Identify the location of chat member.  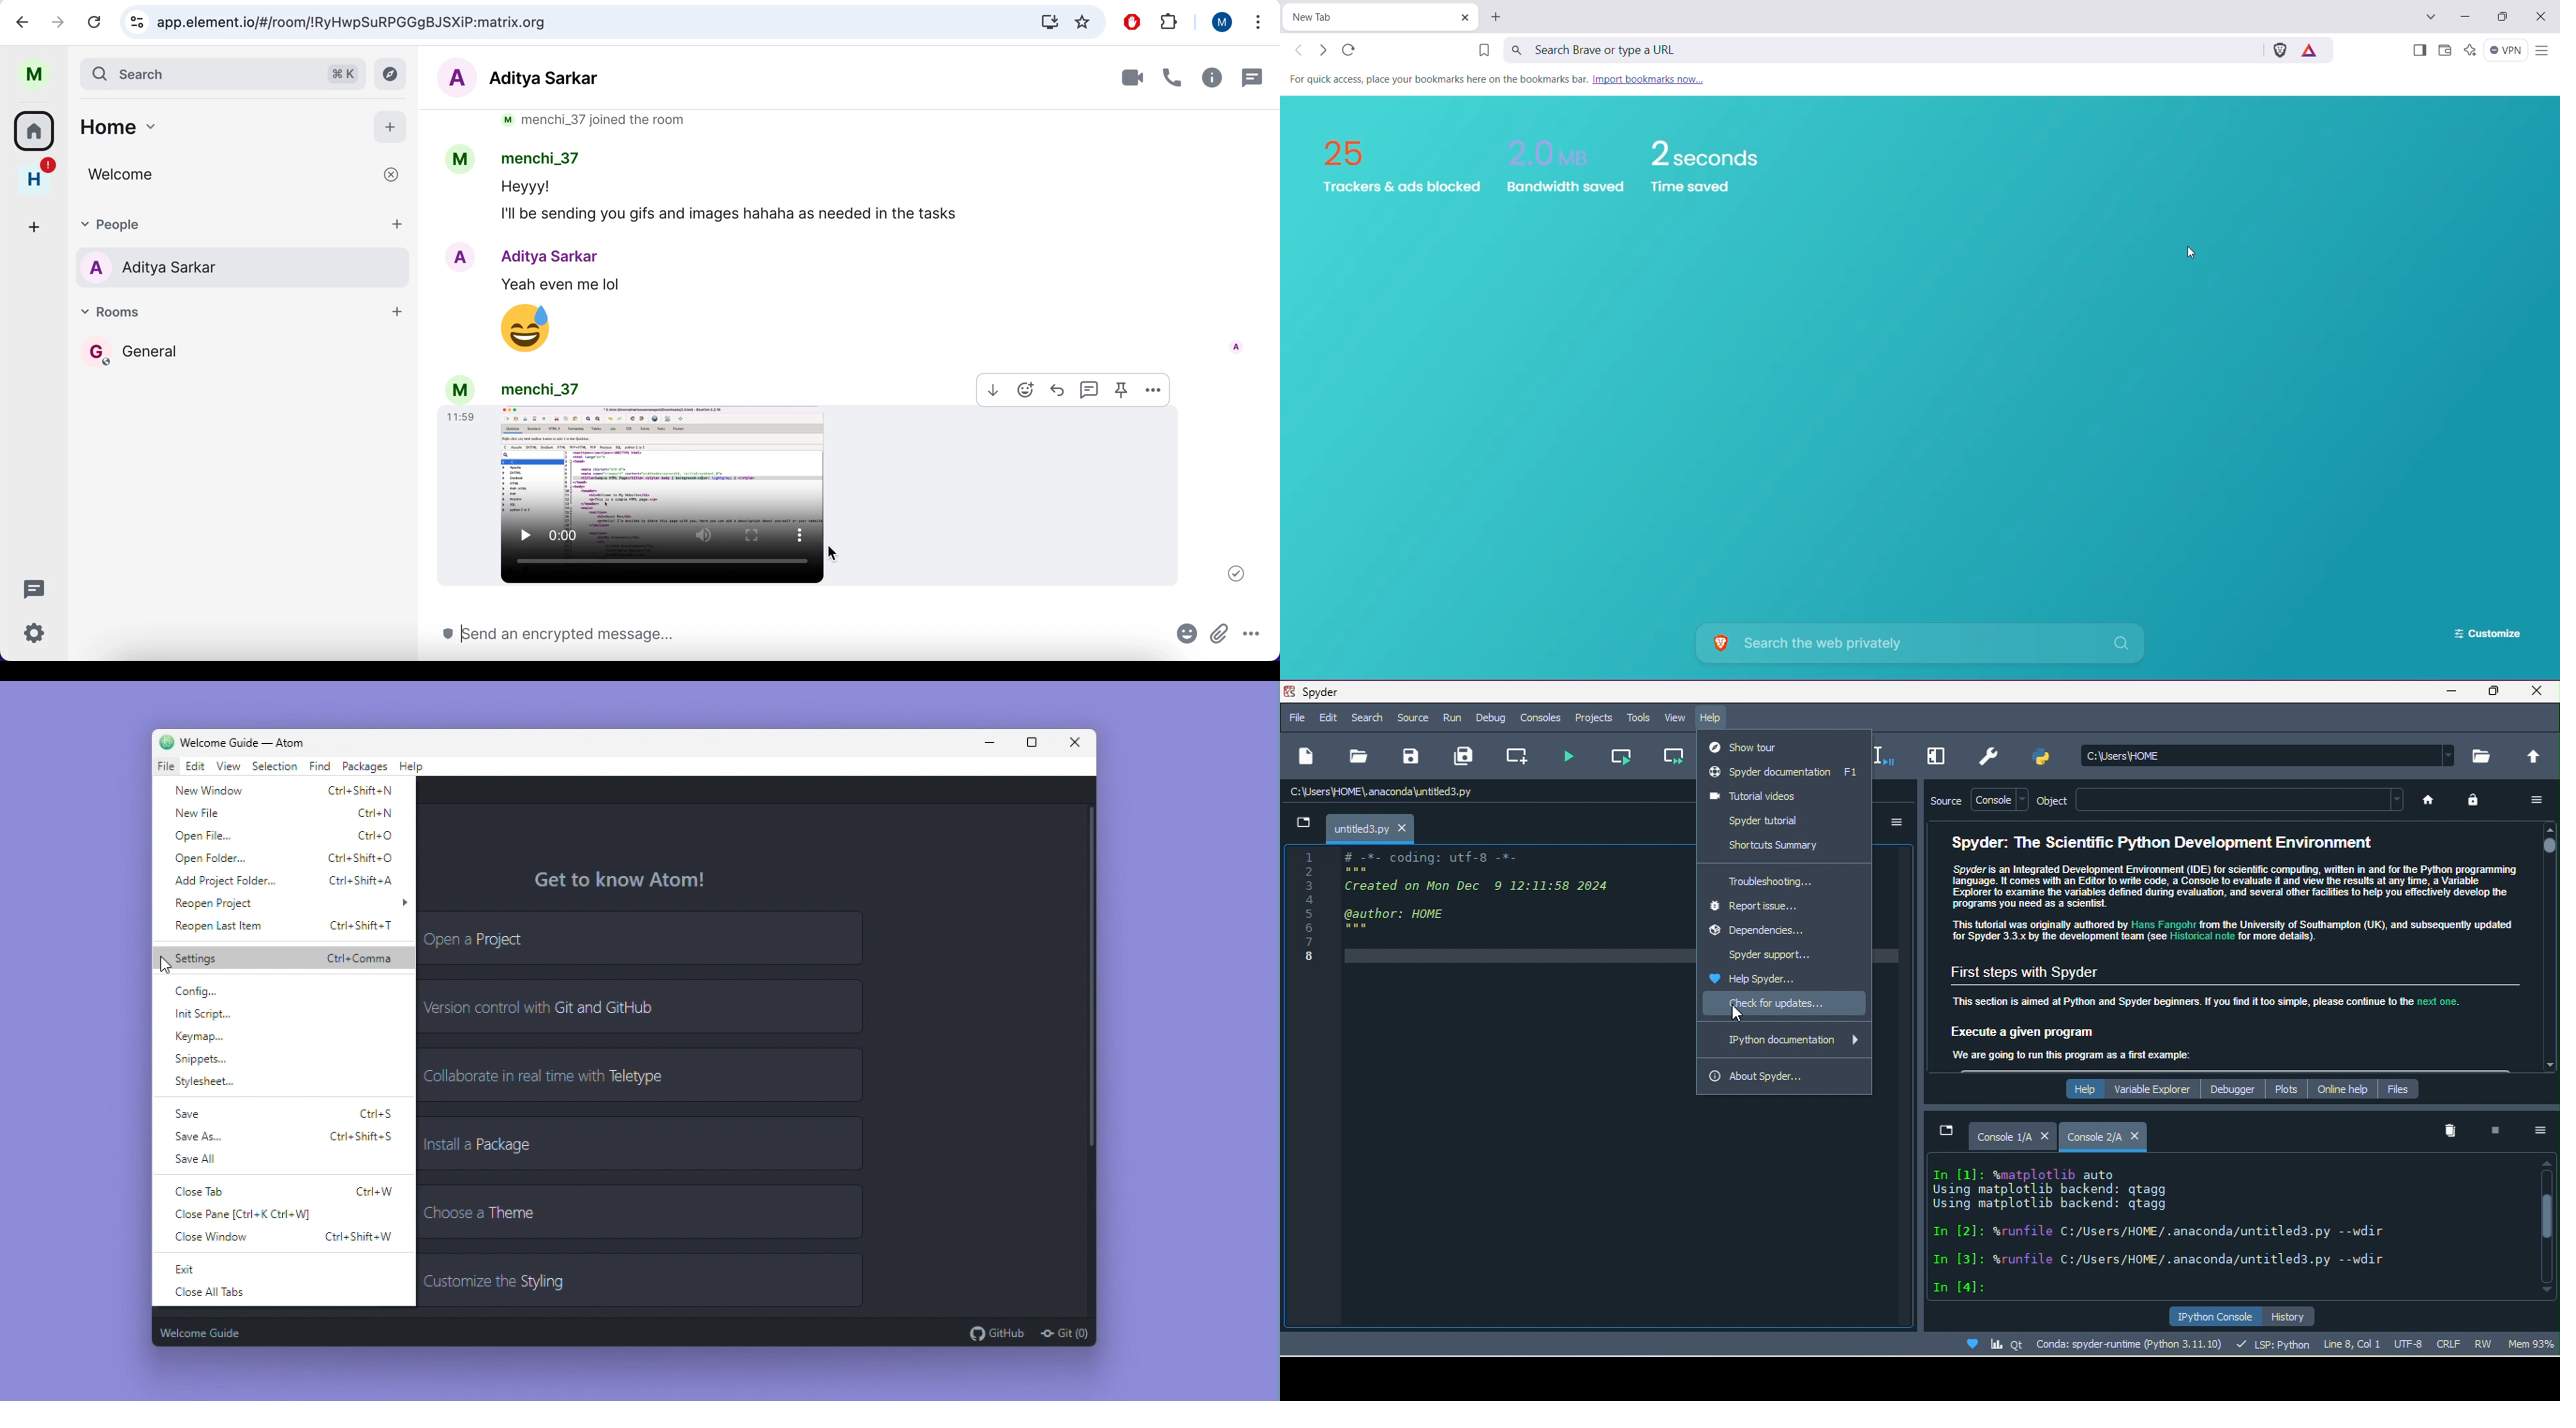
(558, 78).